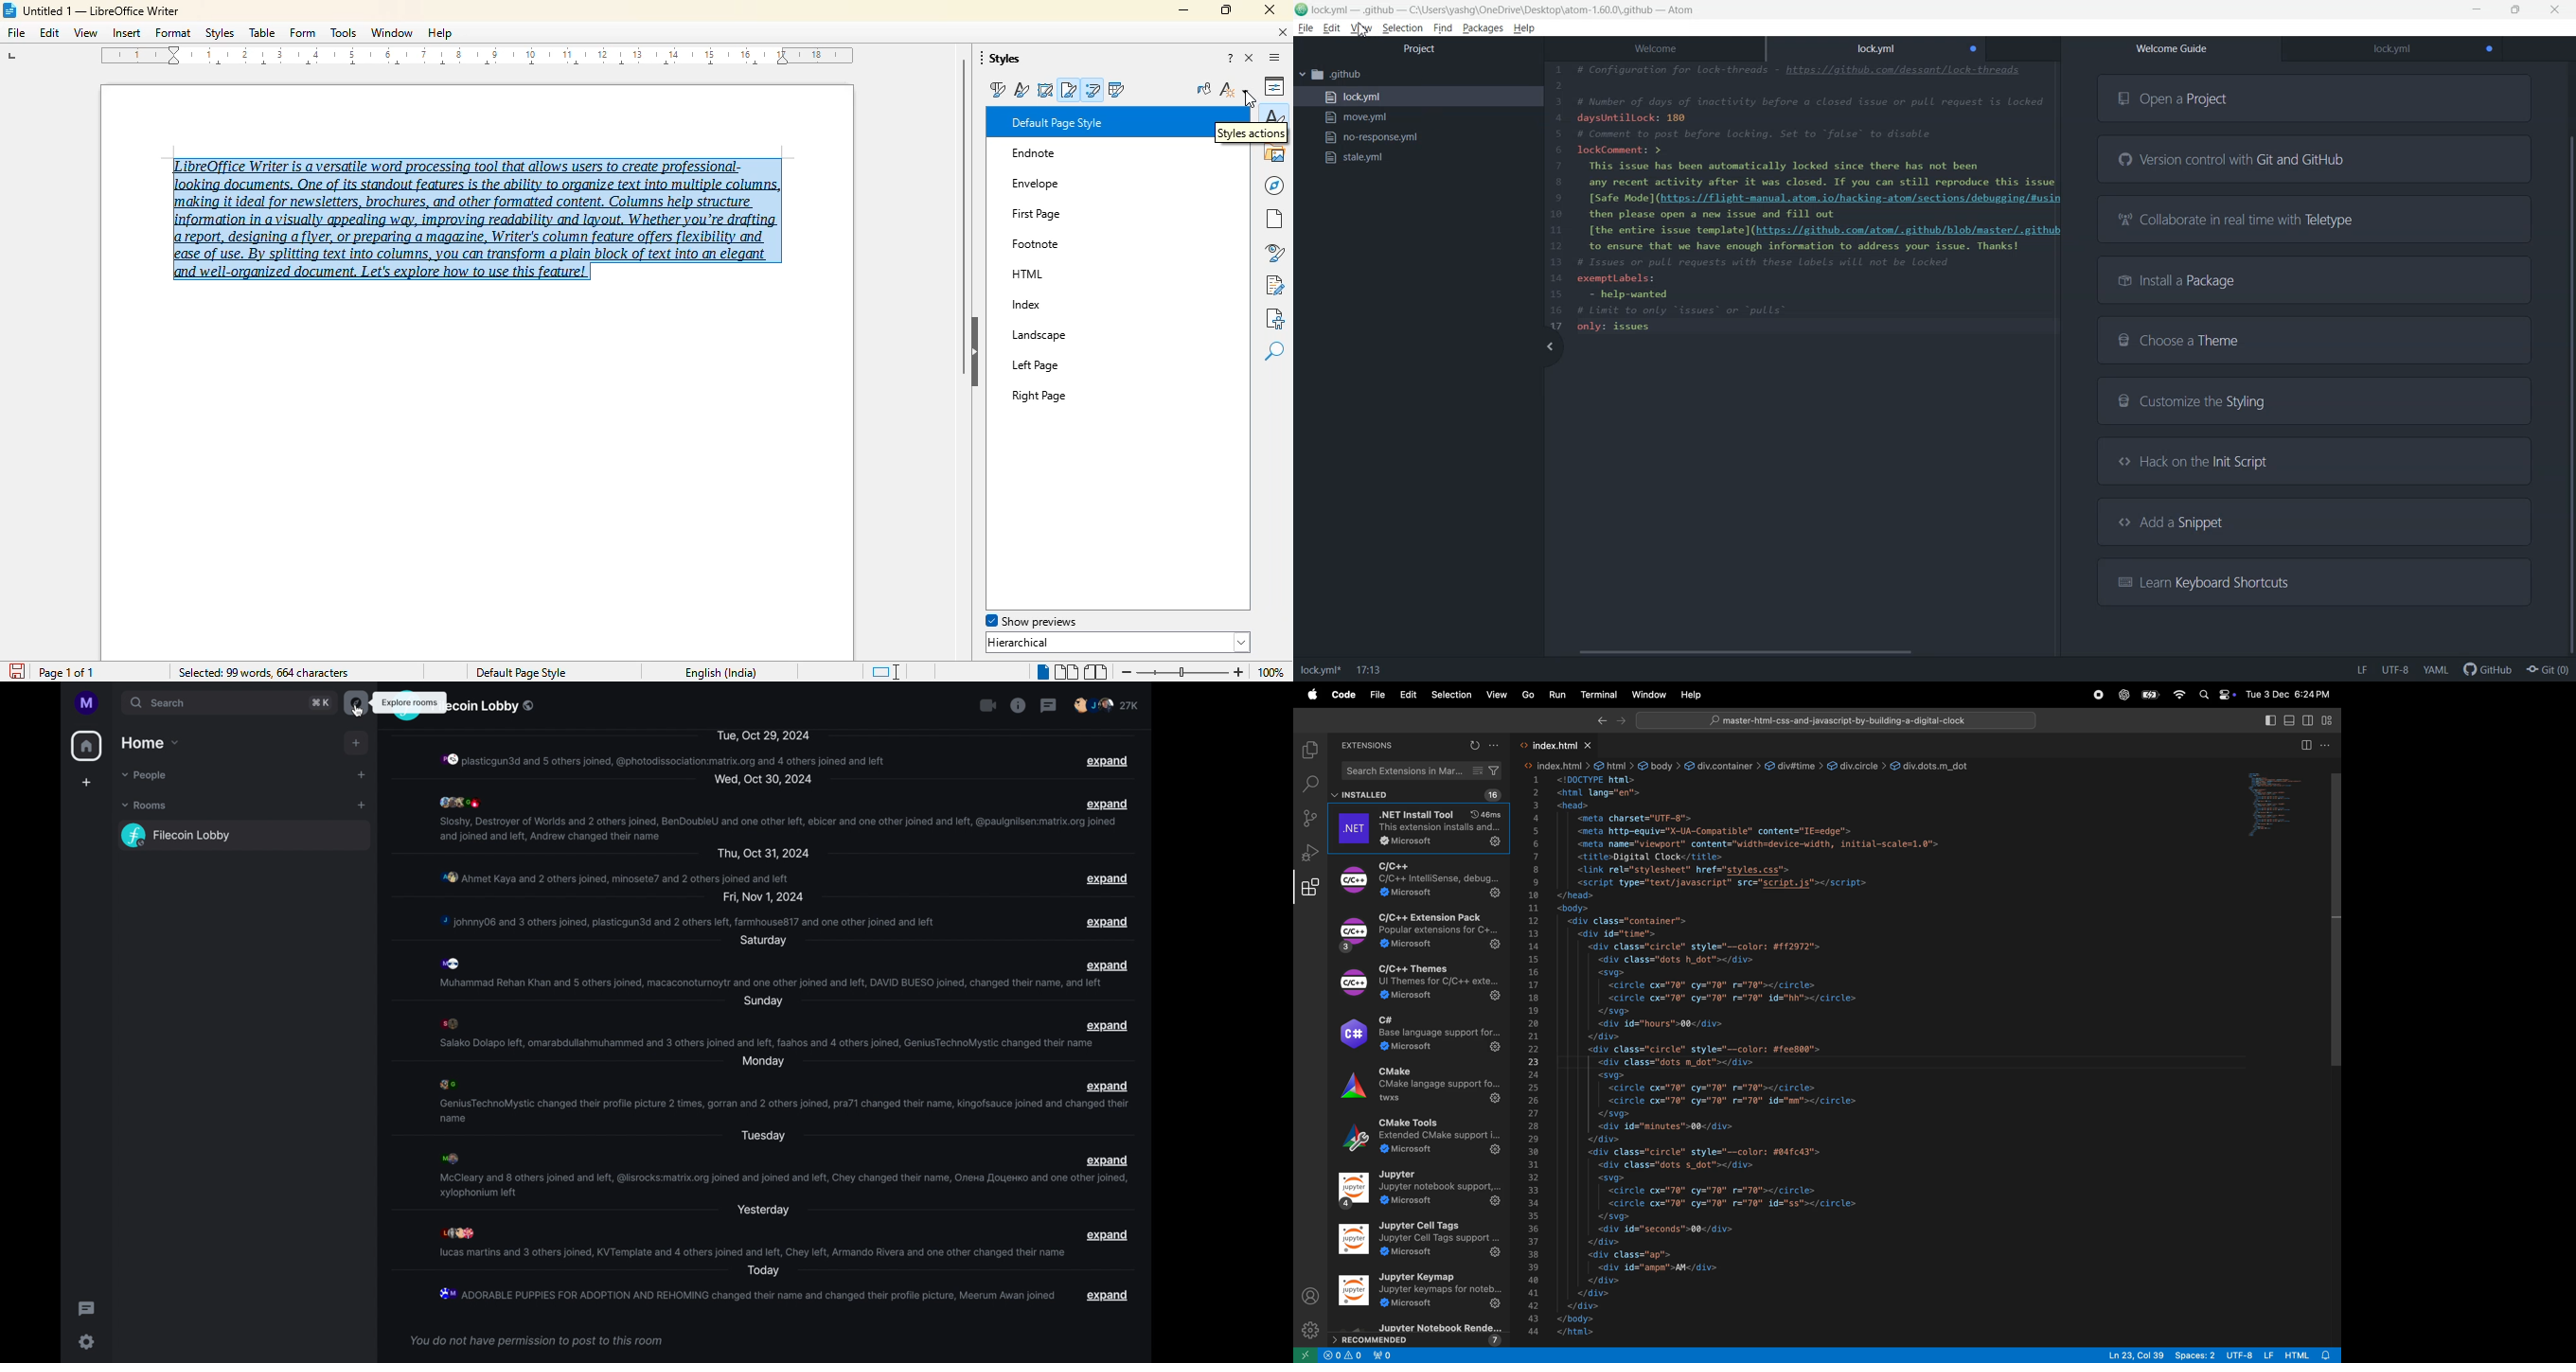 The image size is (2576, 1372). What do you see at coordinates (763, 1271) in the screenshot?
I see `today` at bounding box center [763, 1271].